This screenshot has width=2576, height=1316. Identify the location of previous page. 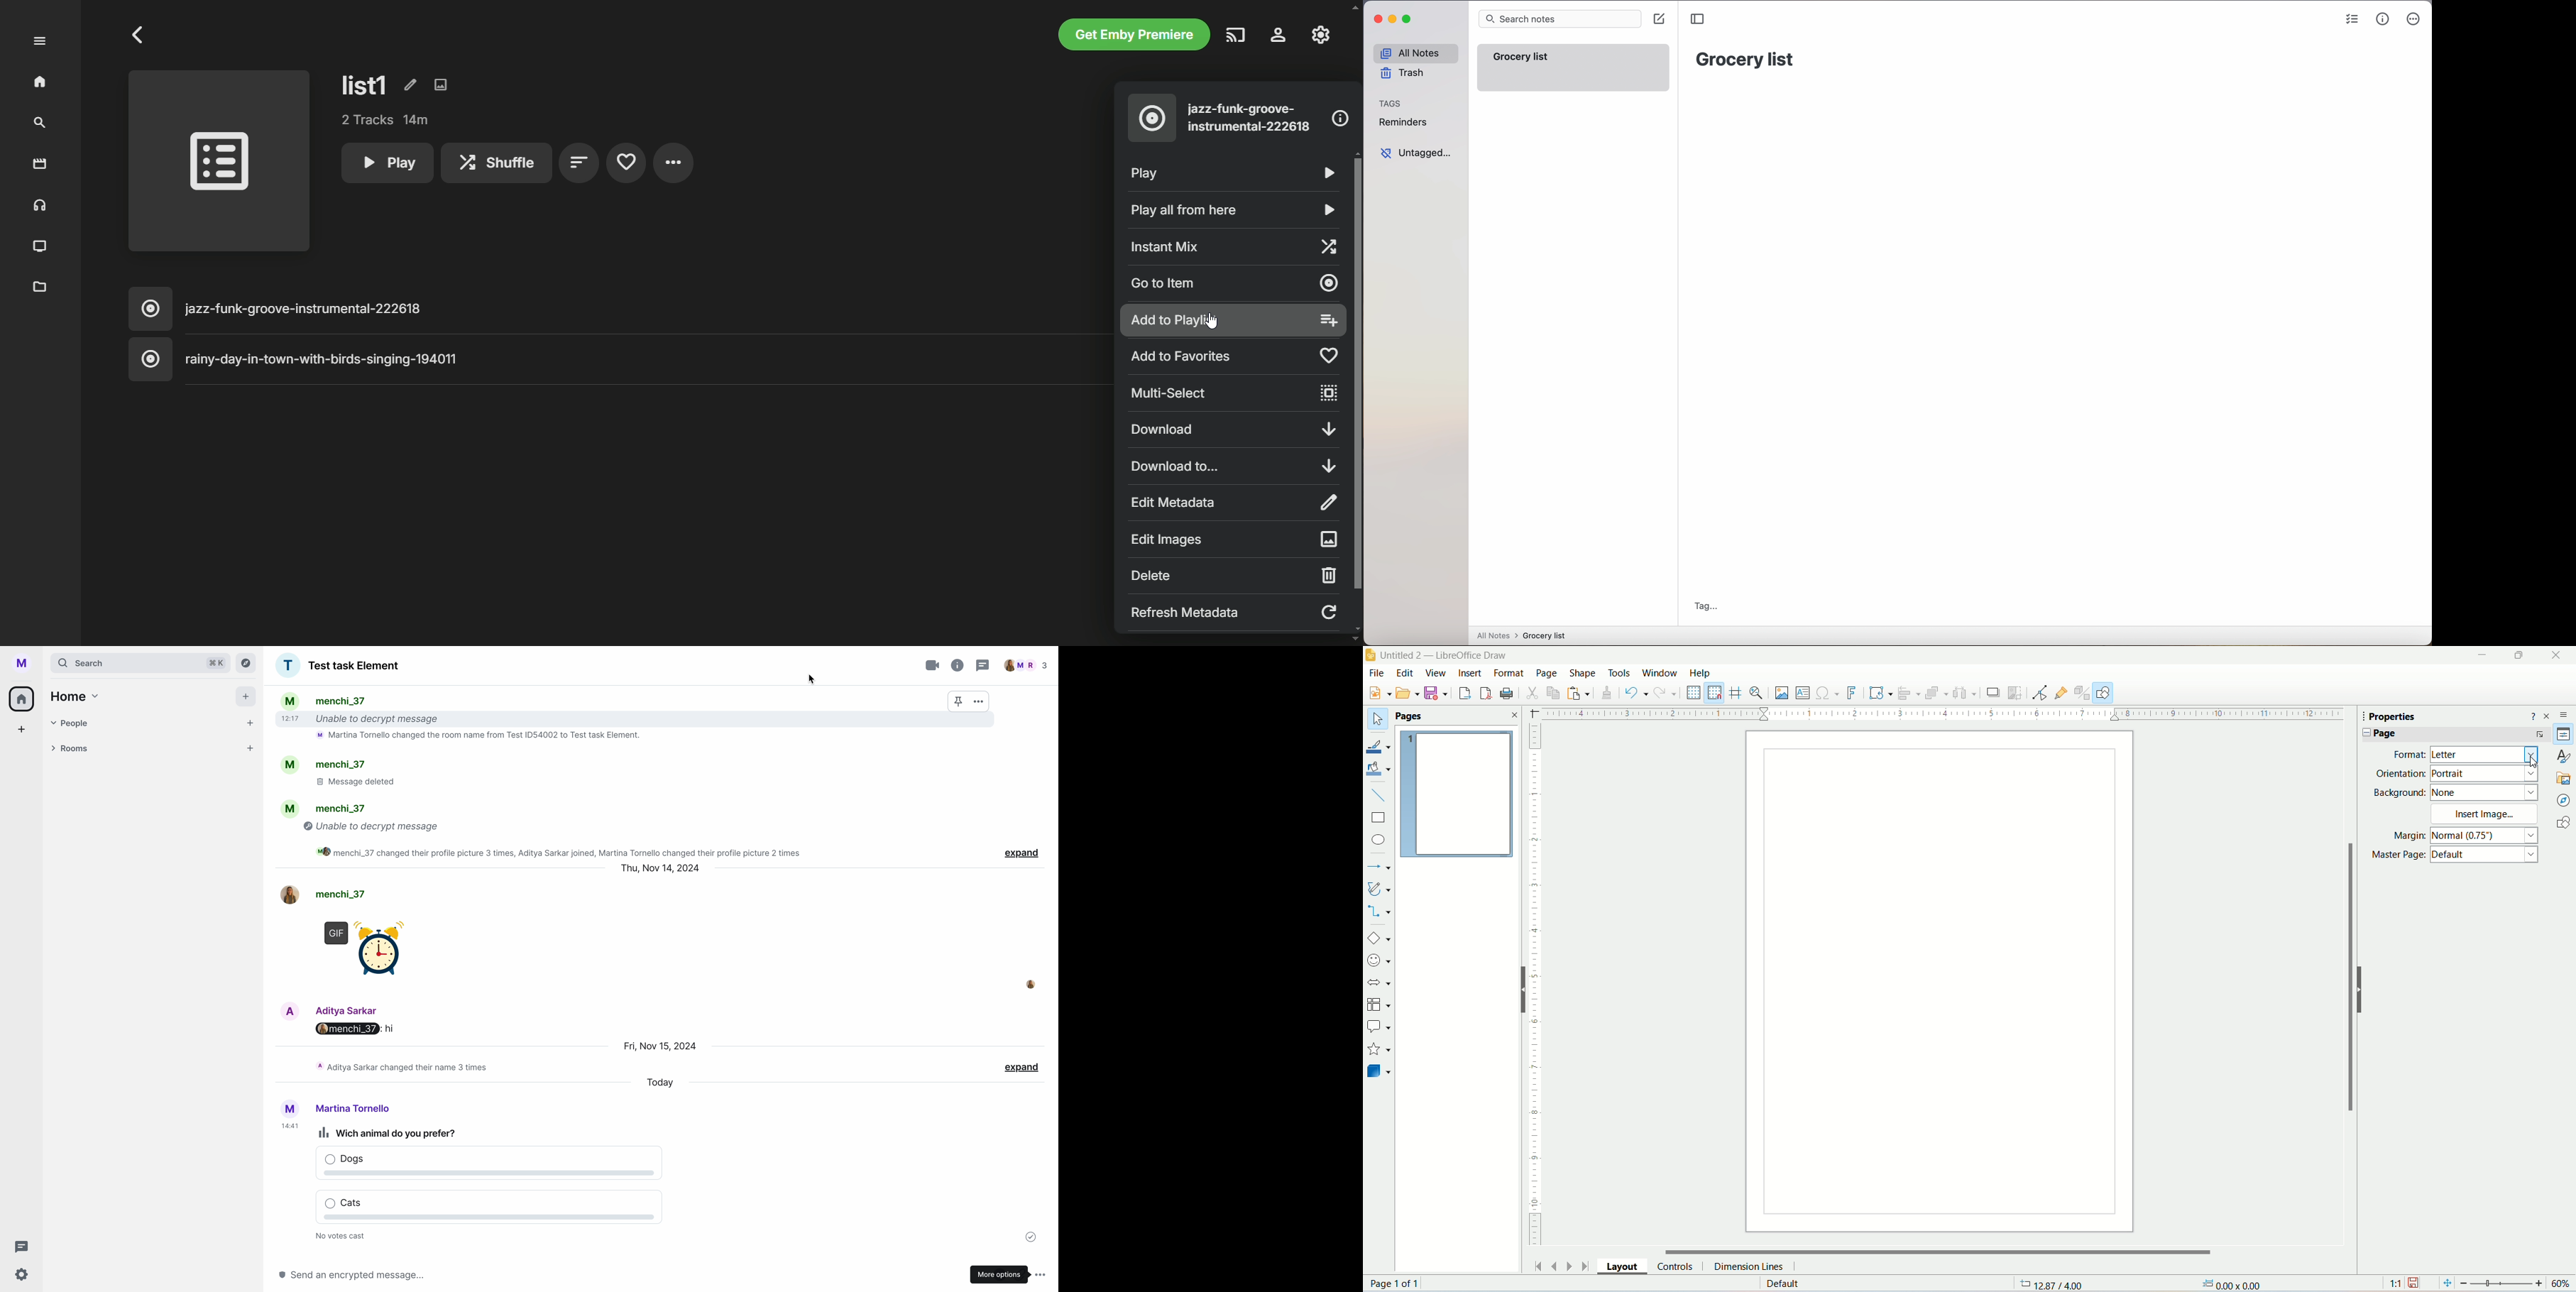
(1553, 1264).